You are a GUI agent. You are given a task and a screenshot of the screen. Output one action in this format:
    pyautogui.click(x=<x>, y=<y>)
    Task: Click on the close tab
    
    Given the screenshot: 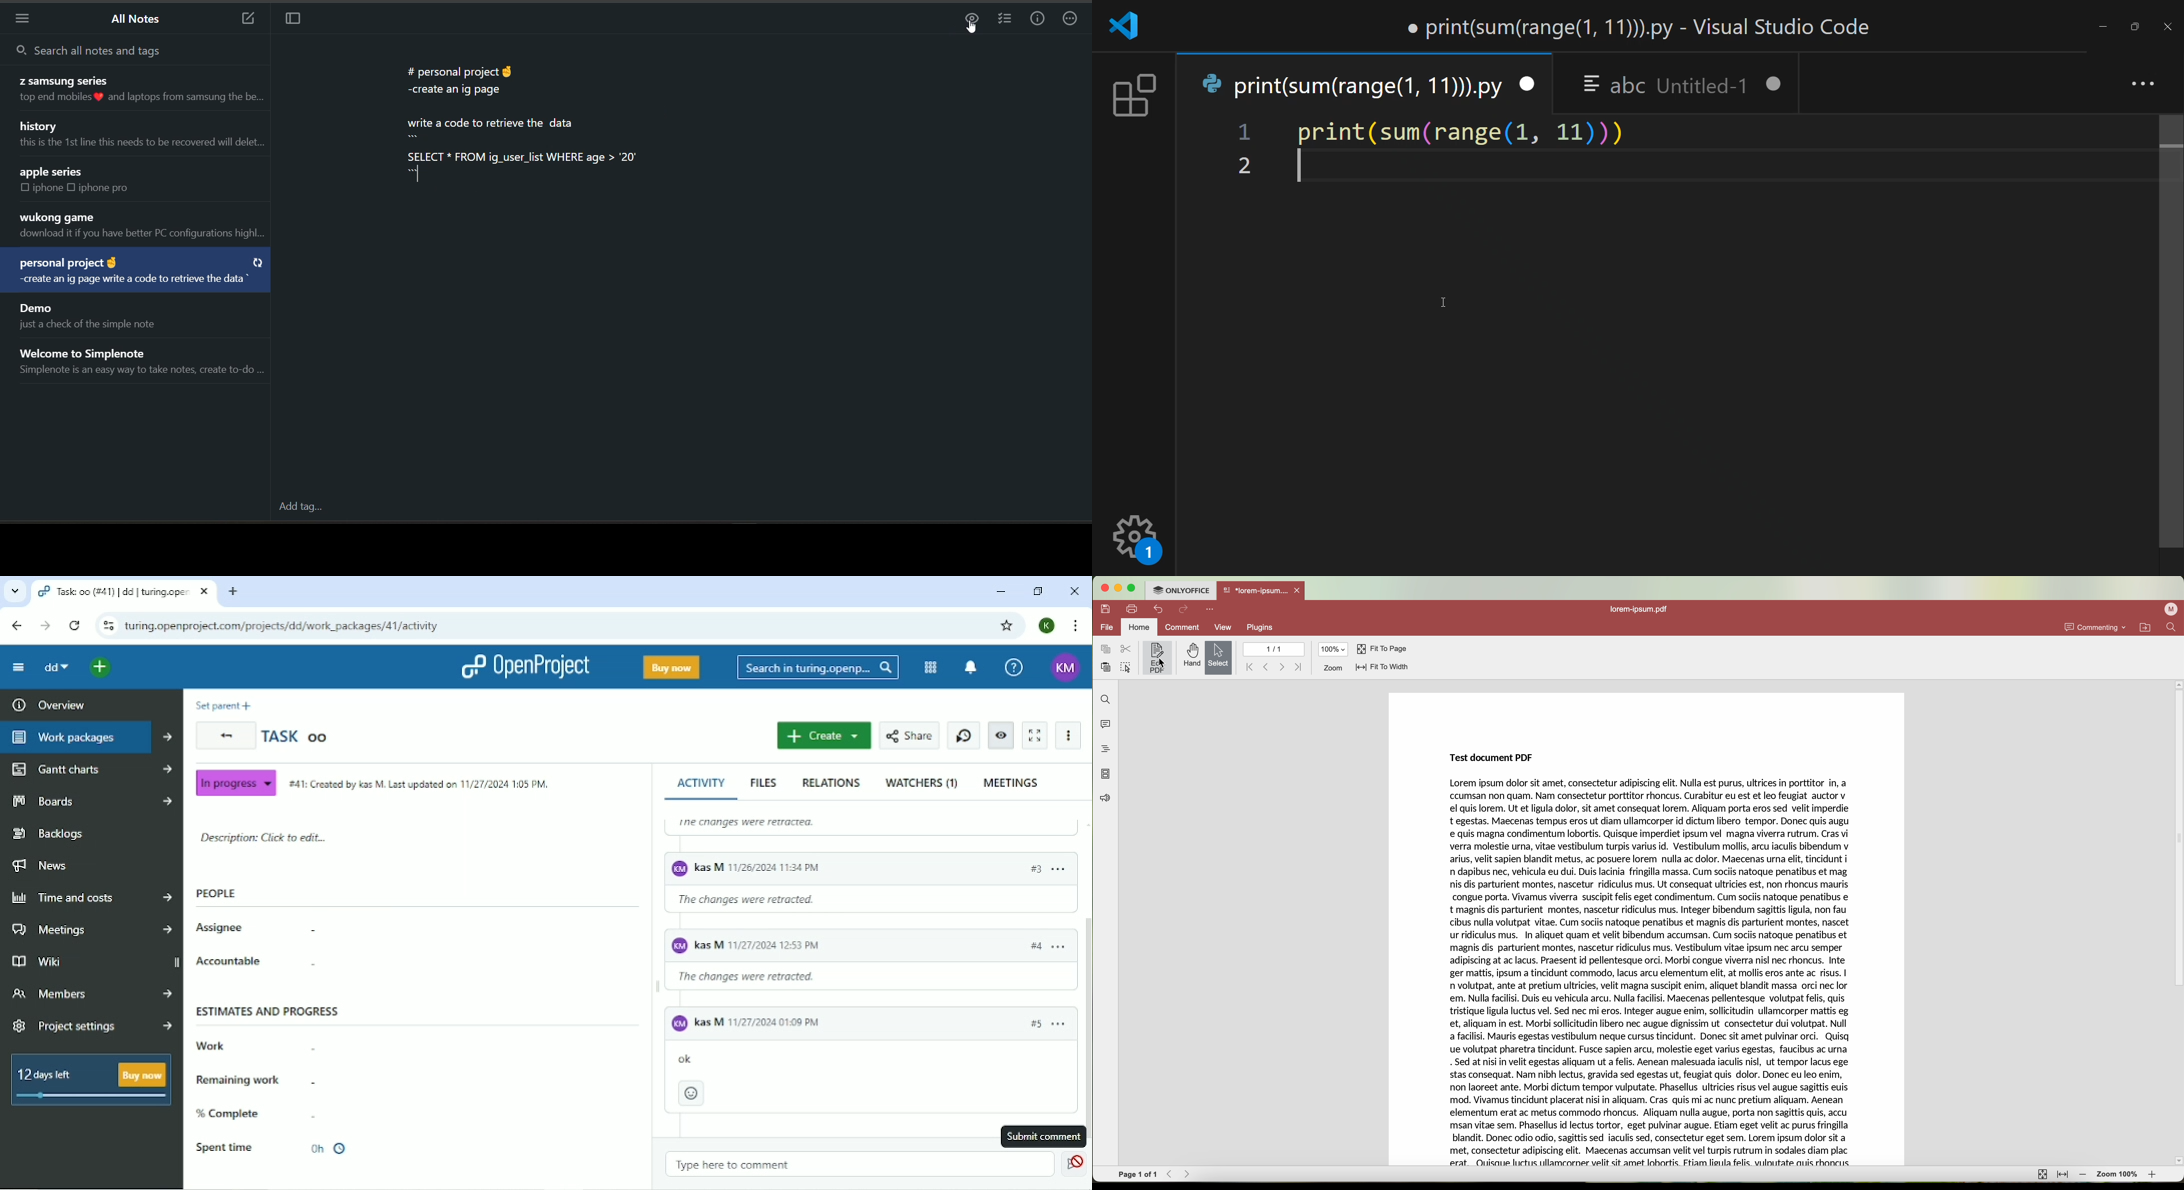 What is the action you would take?
    pyautogui.click(x=1777, y=86)
    